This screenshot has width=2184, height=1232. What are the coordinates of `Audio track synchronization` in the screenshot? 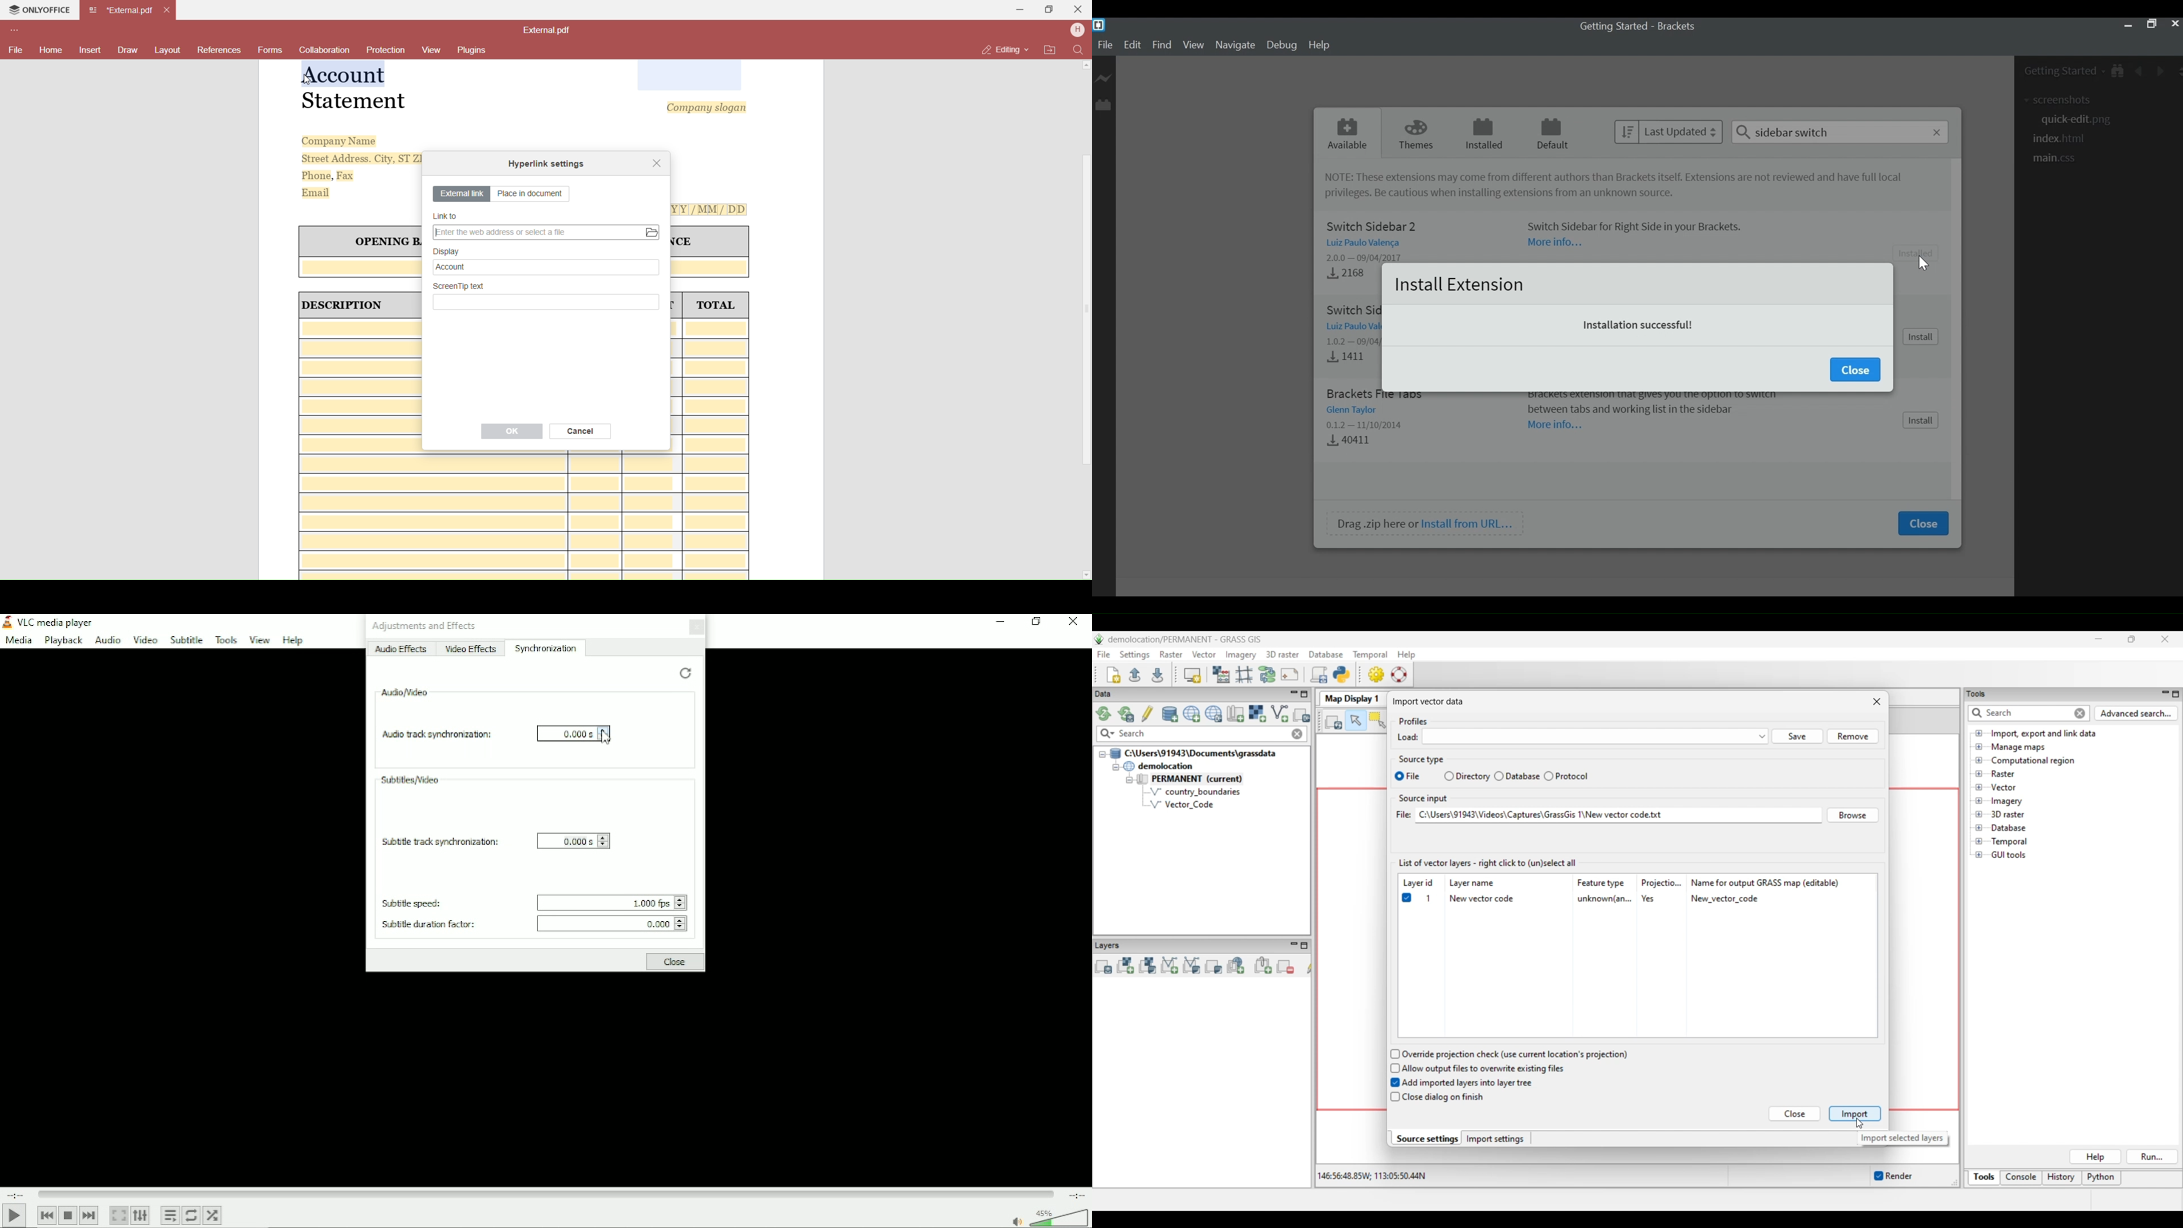 It's located at (435, 733).